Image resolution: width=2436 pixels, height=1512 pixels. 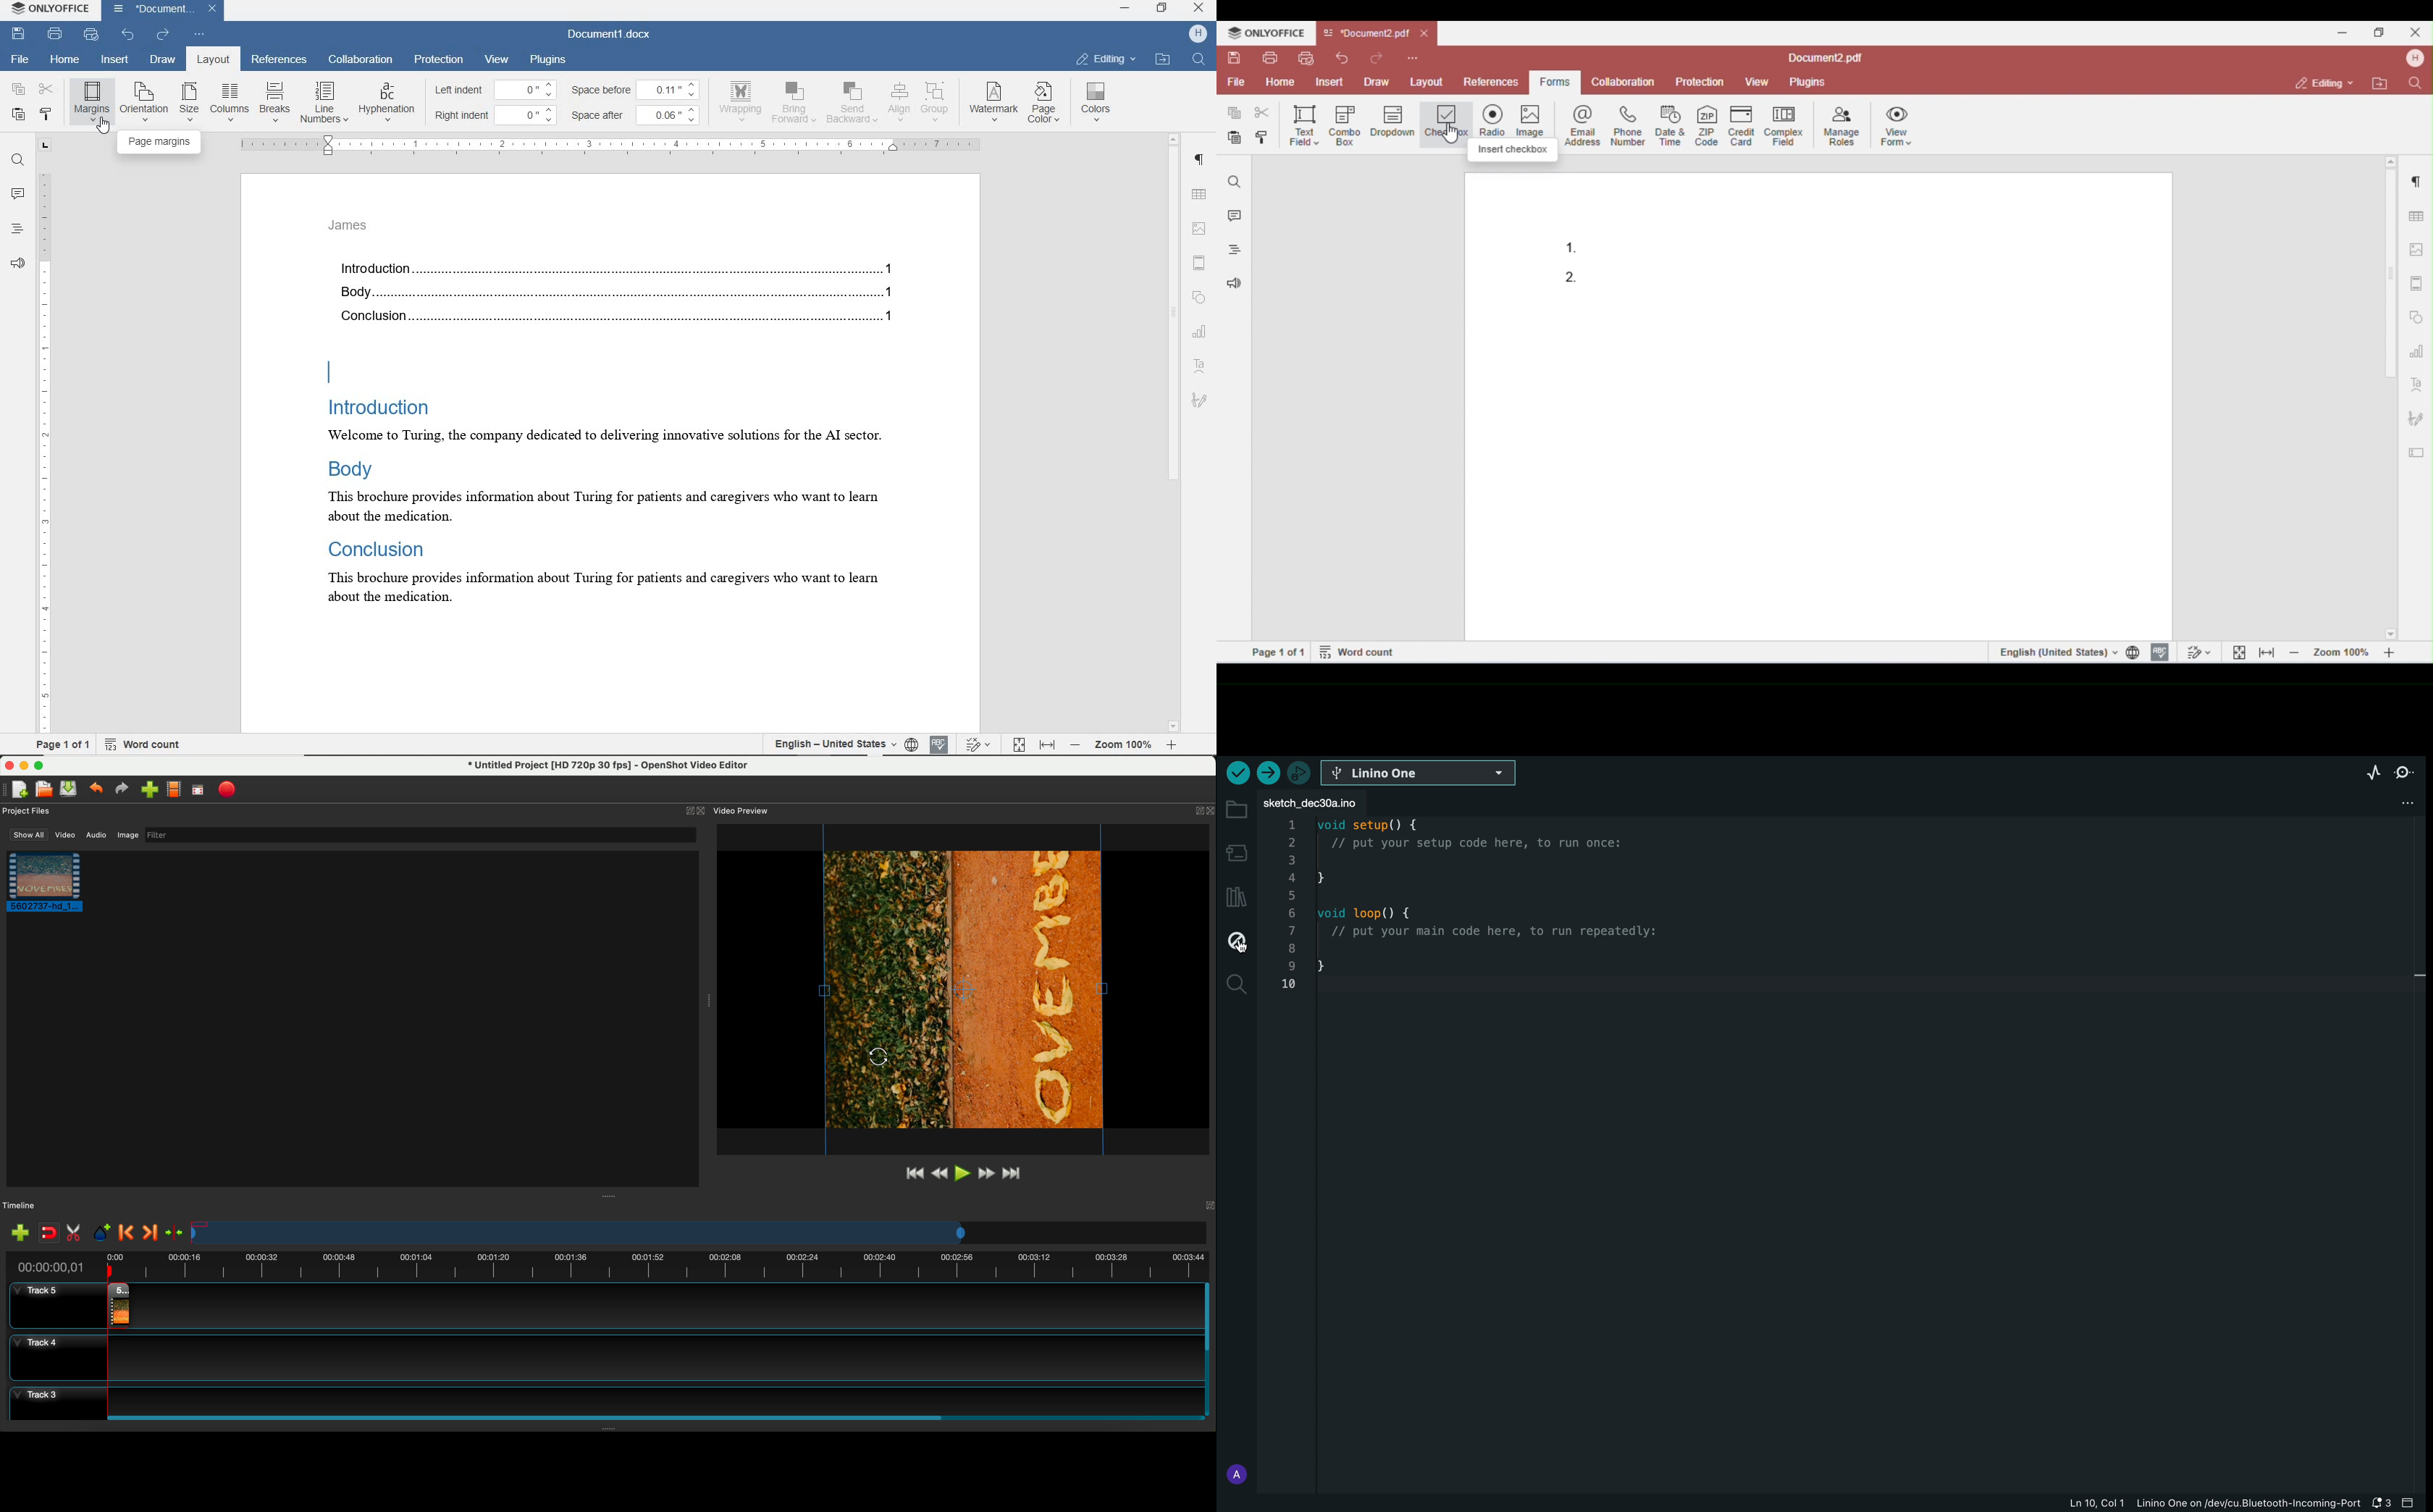 I want to click on enable razor, so click(x=76, y=1234).